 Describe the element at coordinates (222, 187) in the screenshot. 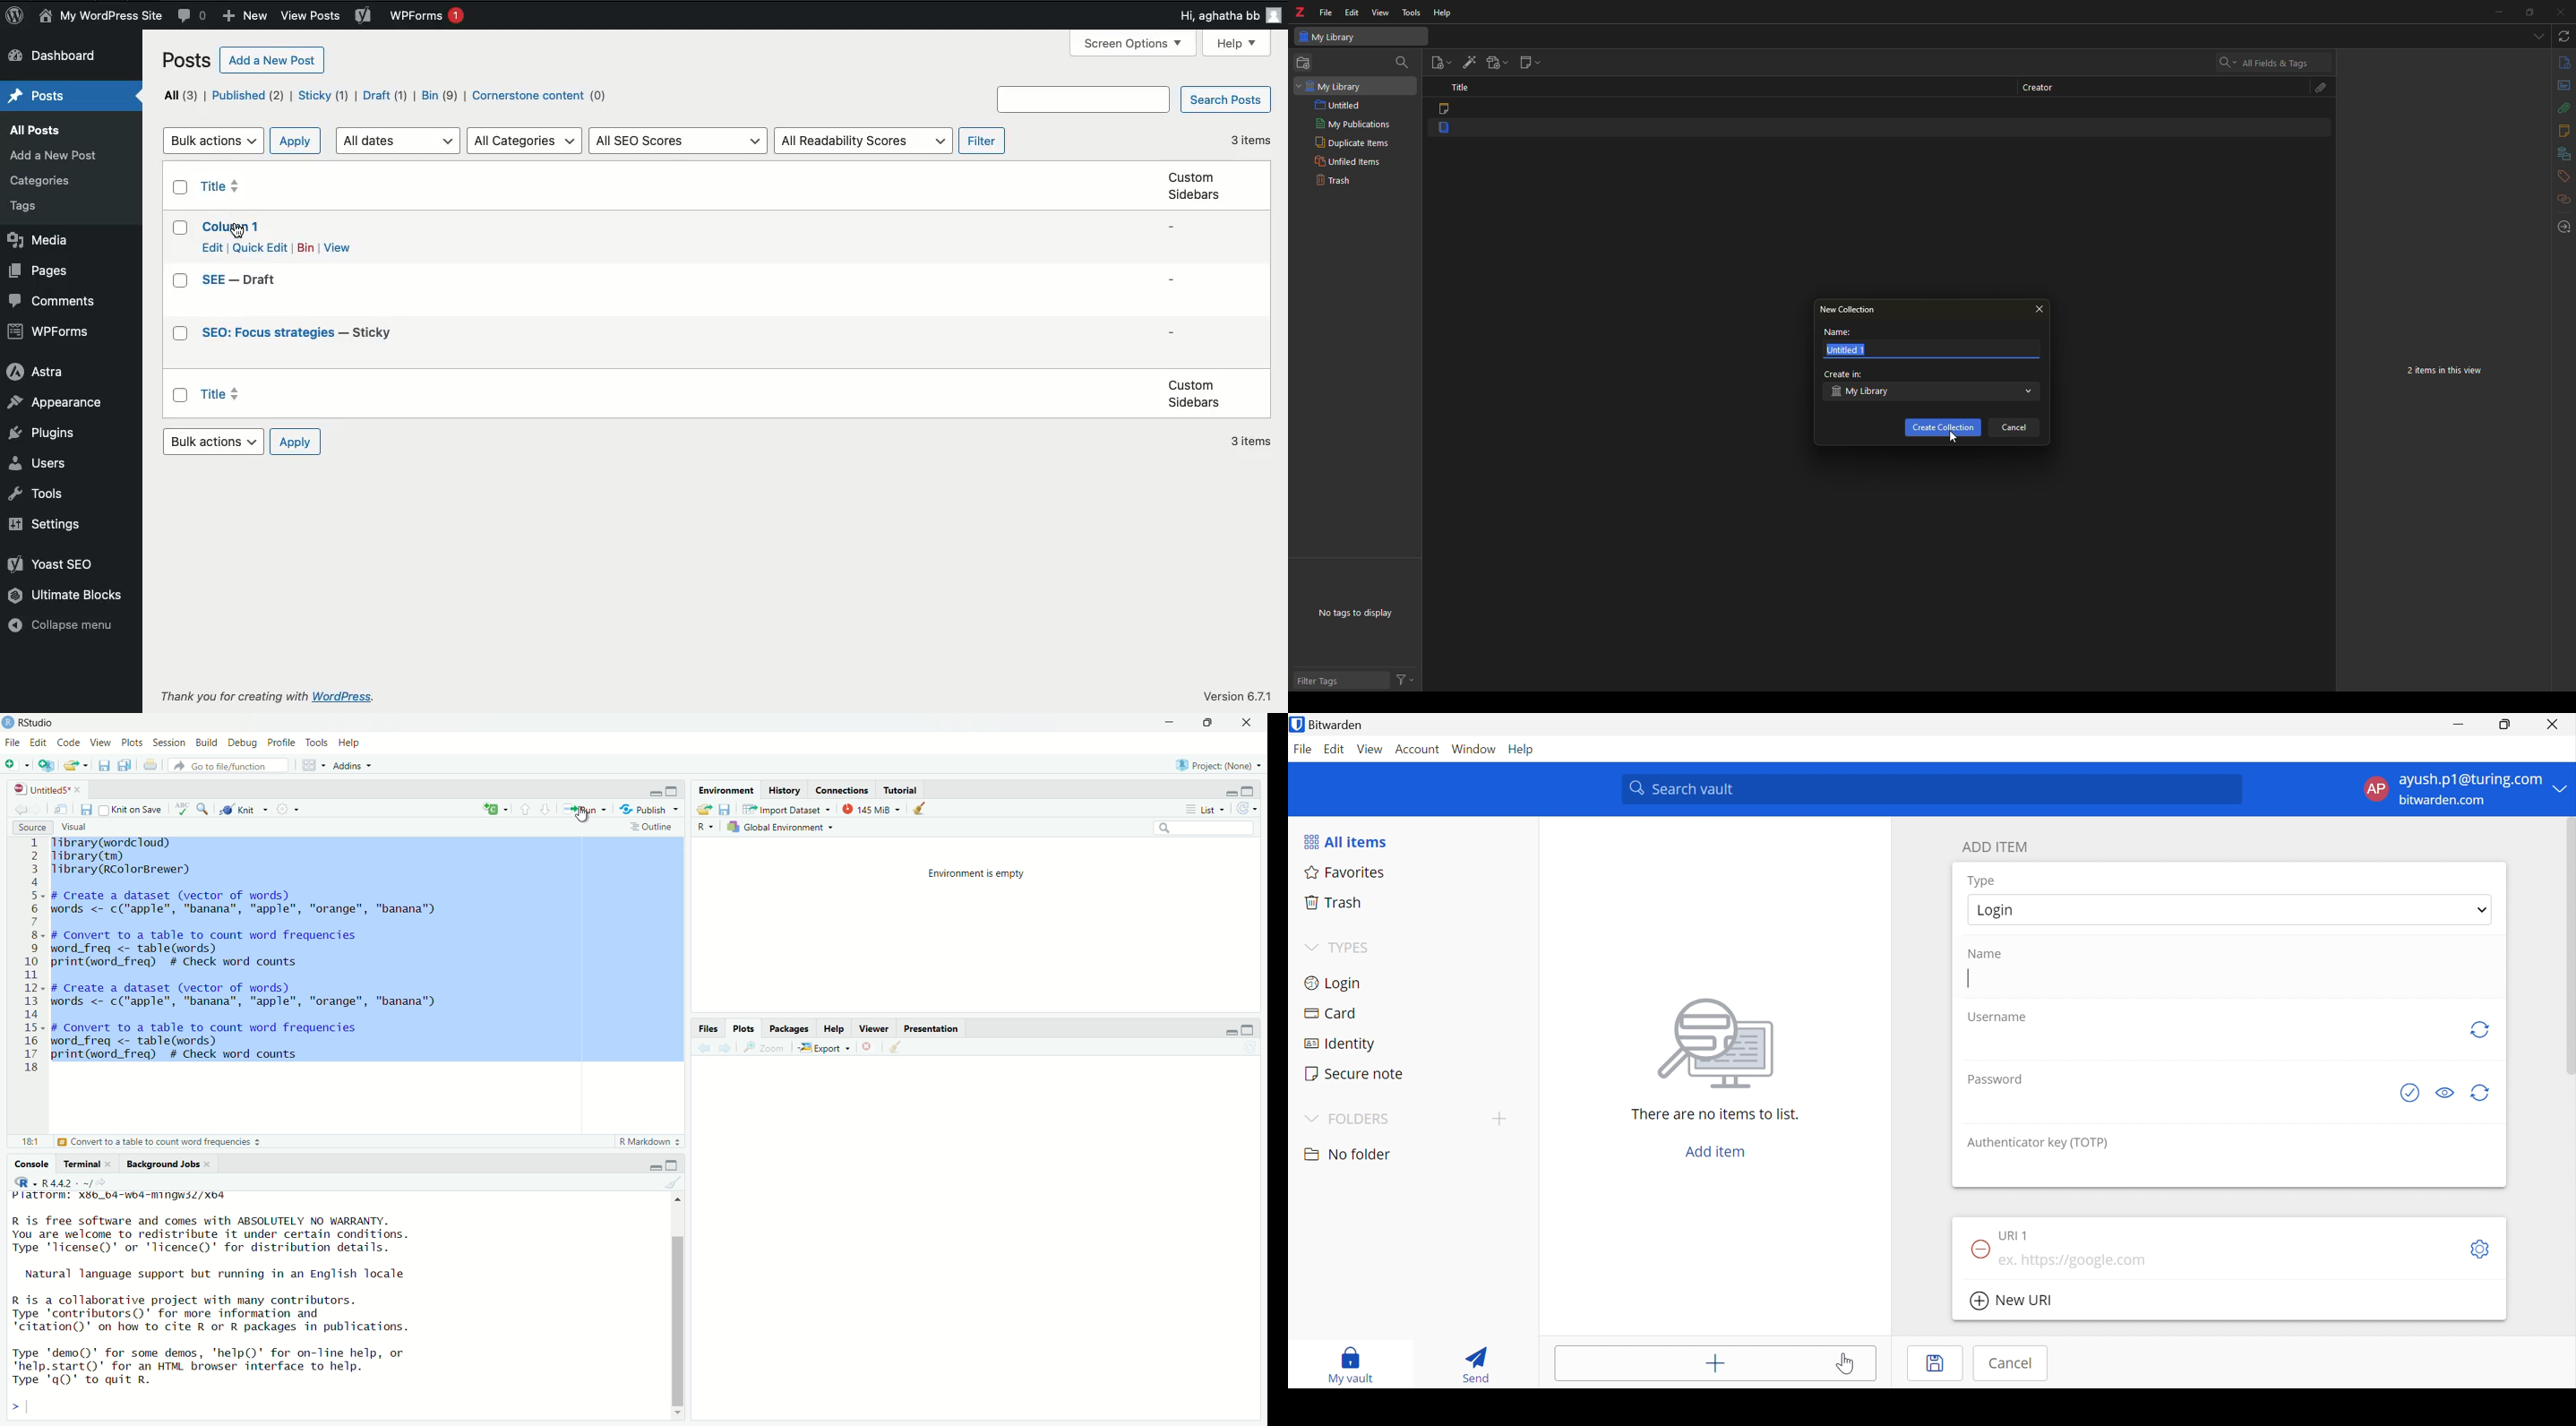

I see `Title` at that location.